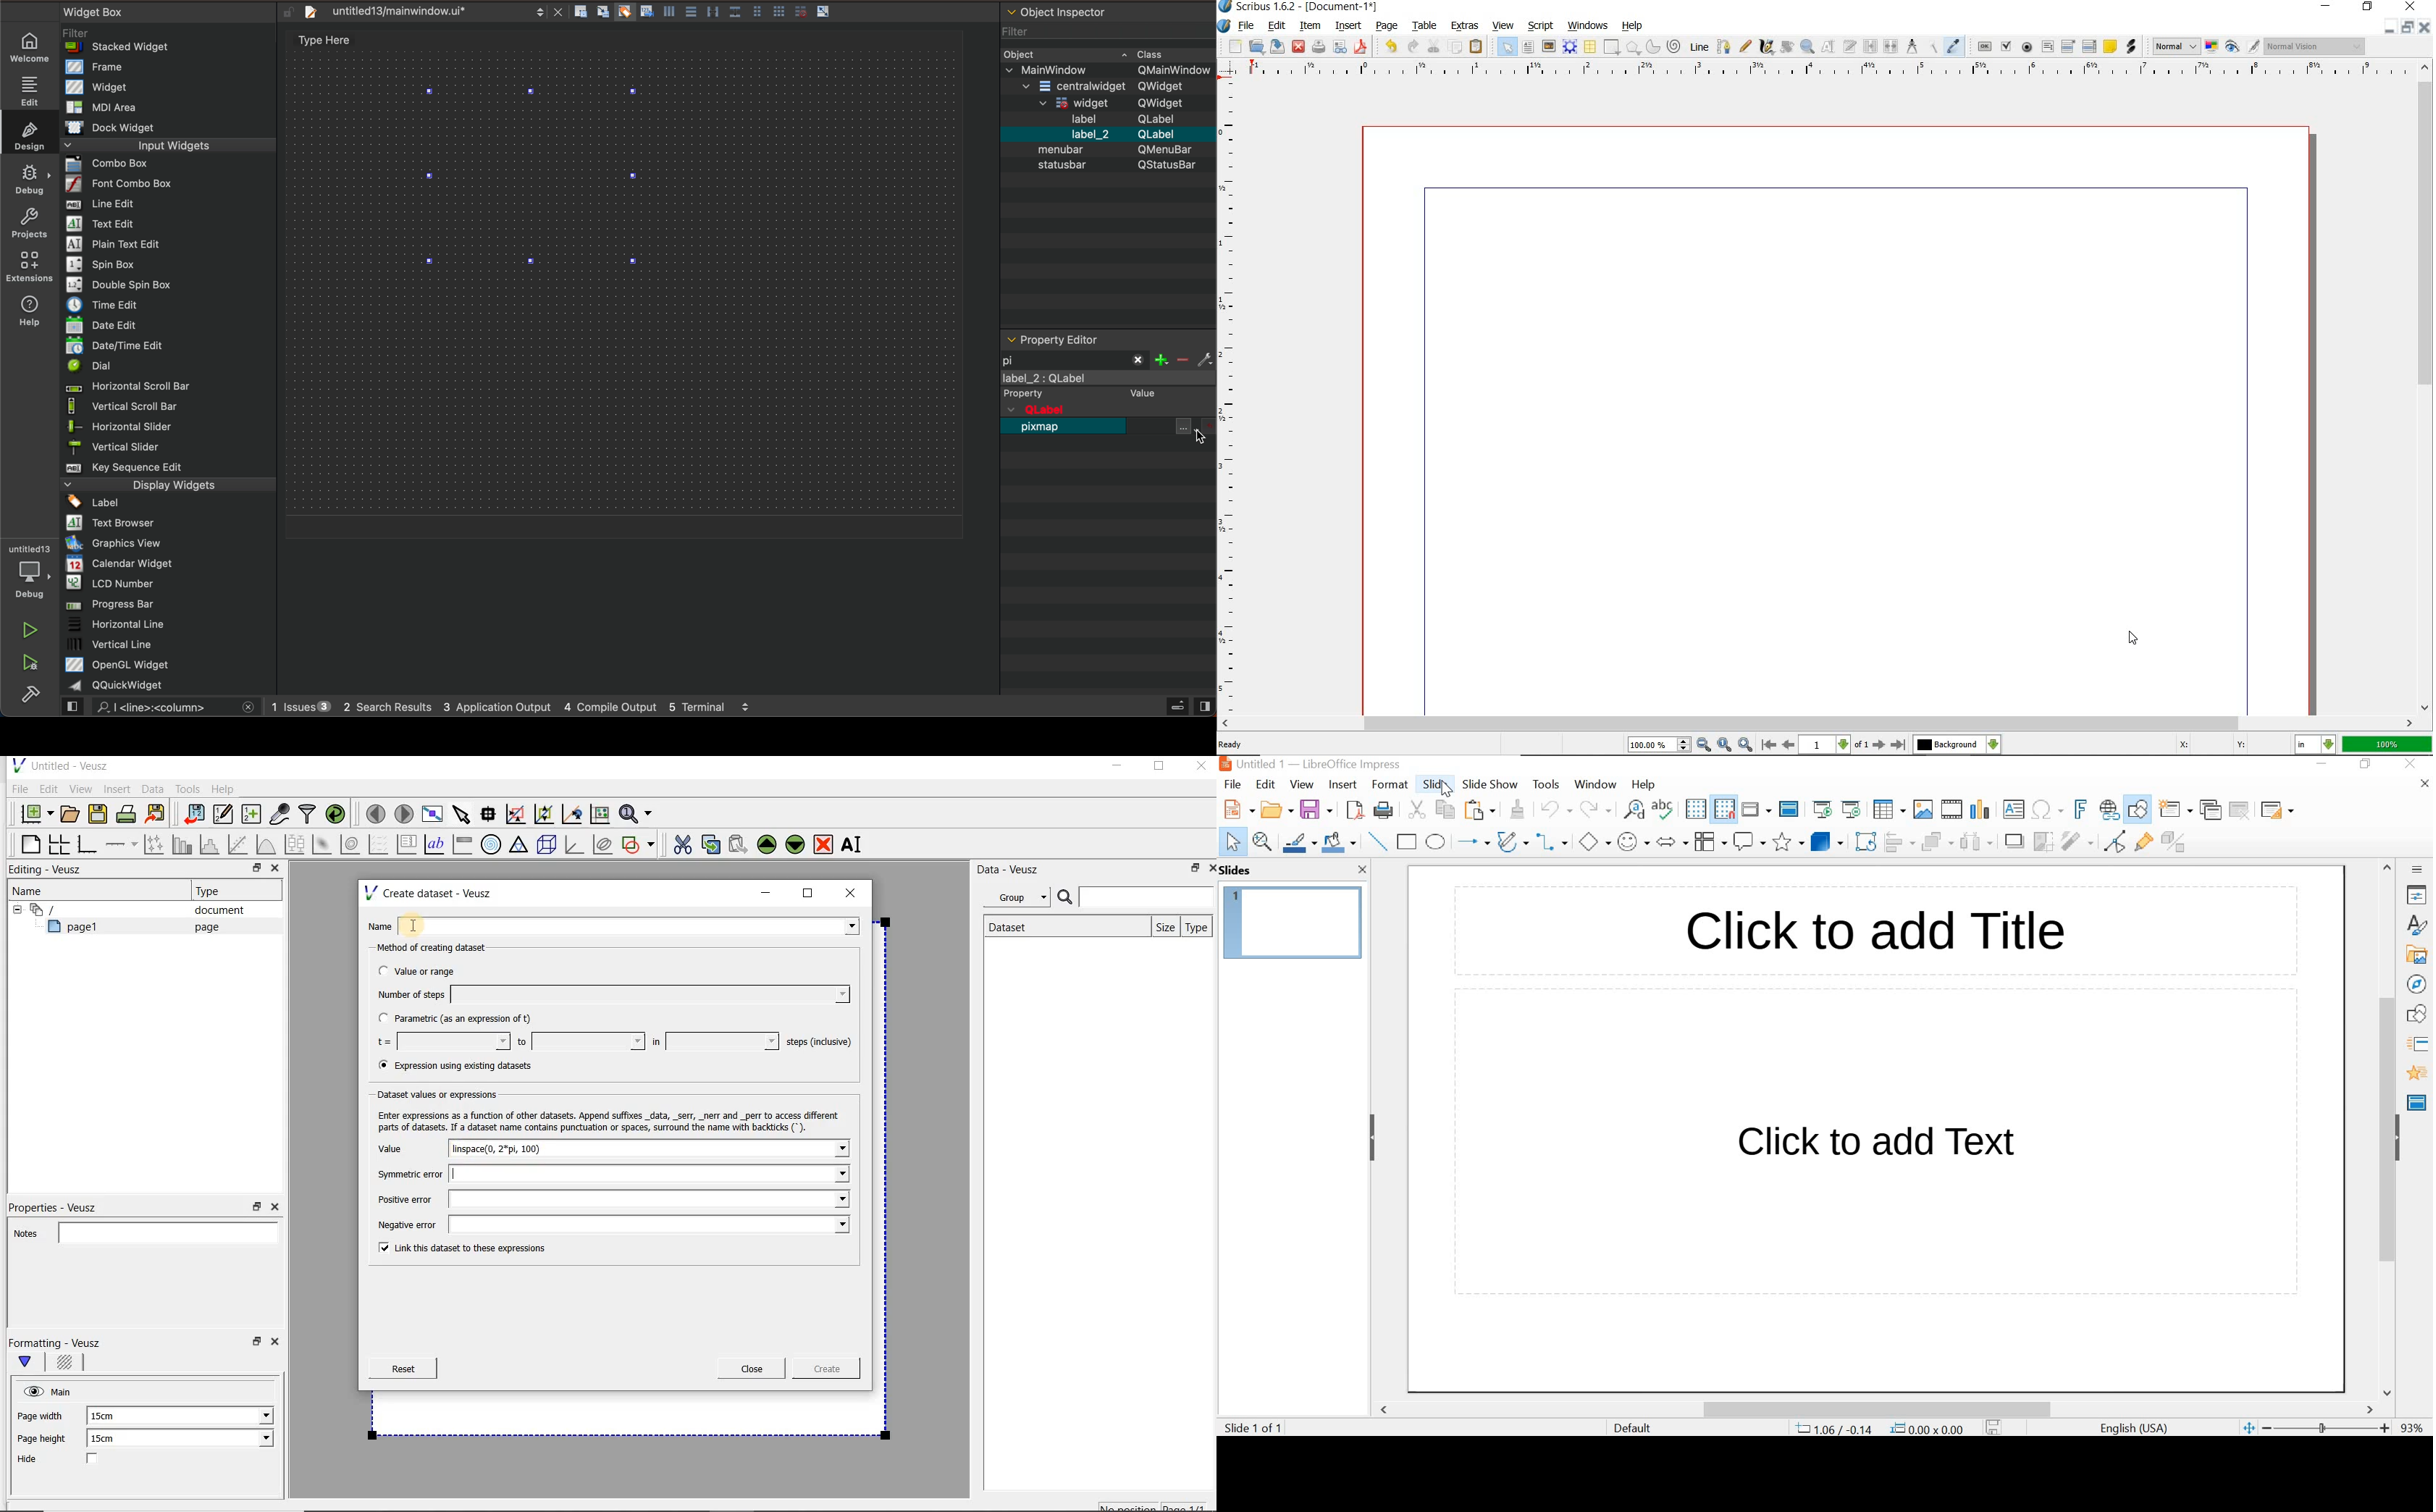 Image resolution: width=2436 pixels, height=1512 pixels. Describe the element at coordinates (1829, 841) in the screenshot. I see `3D Objects` at that location.